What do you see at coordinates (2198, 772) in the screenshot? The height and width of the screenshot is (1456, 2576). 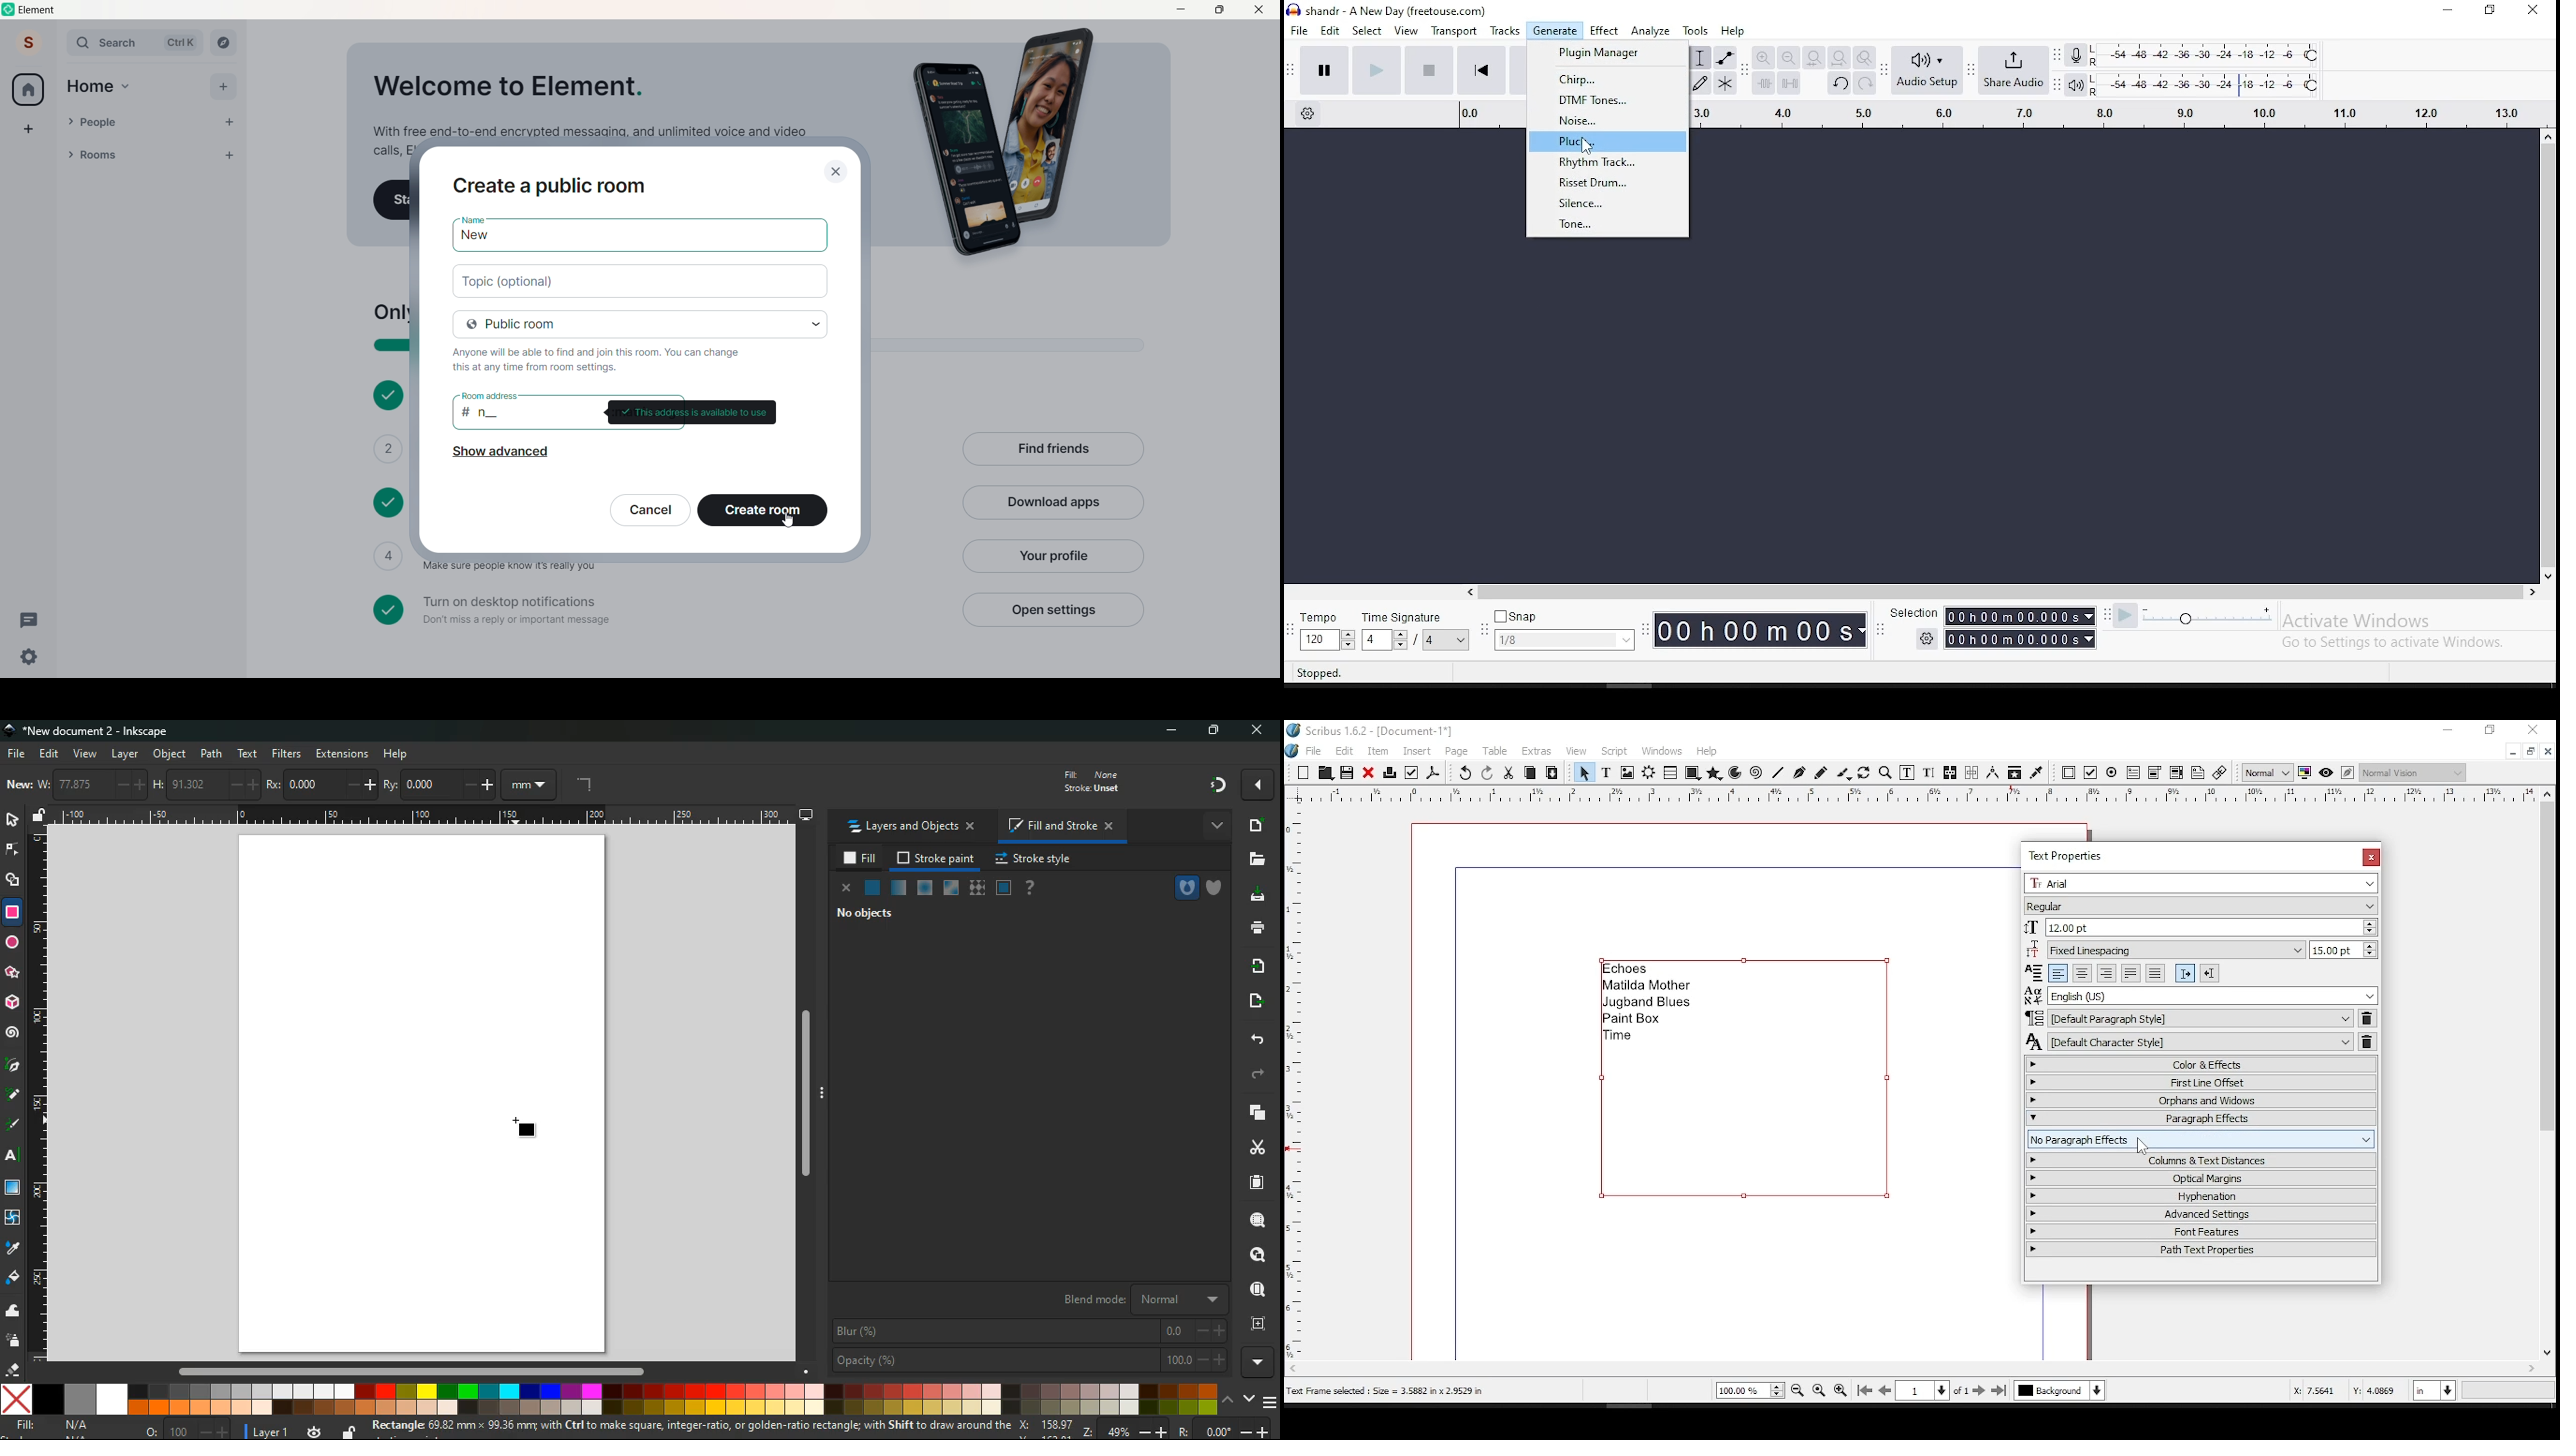 I see `text annotation` at bounding box center [2198, 772].